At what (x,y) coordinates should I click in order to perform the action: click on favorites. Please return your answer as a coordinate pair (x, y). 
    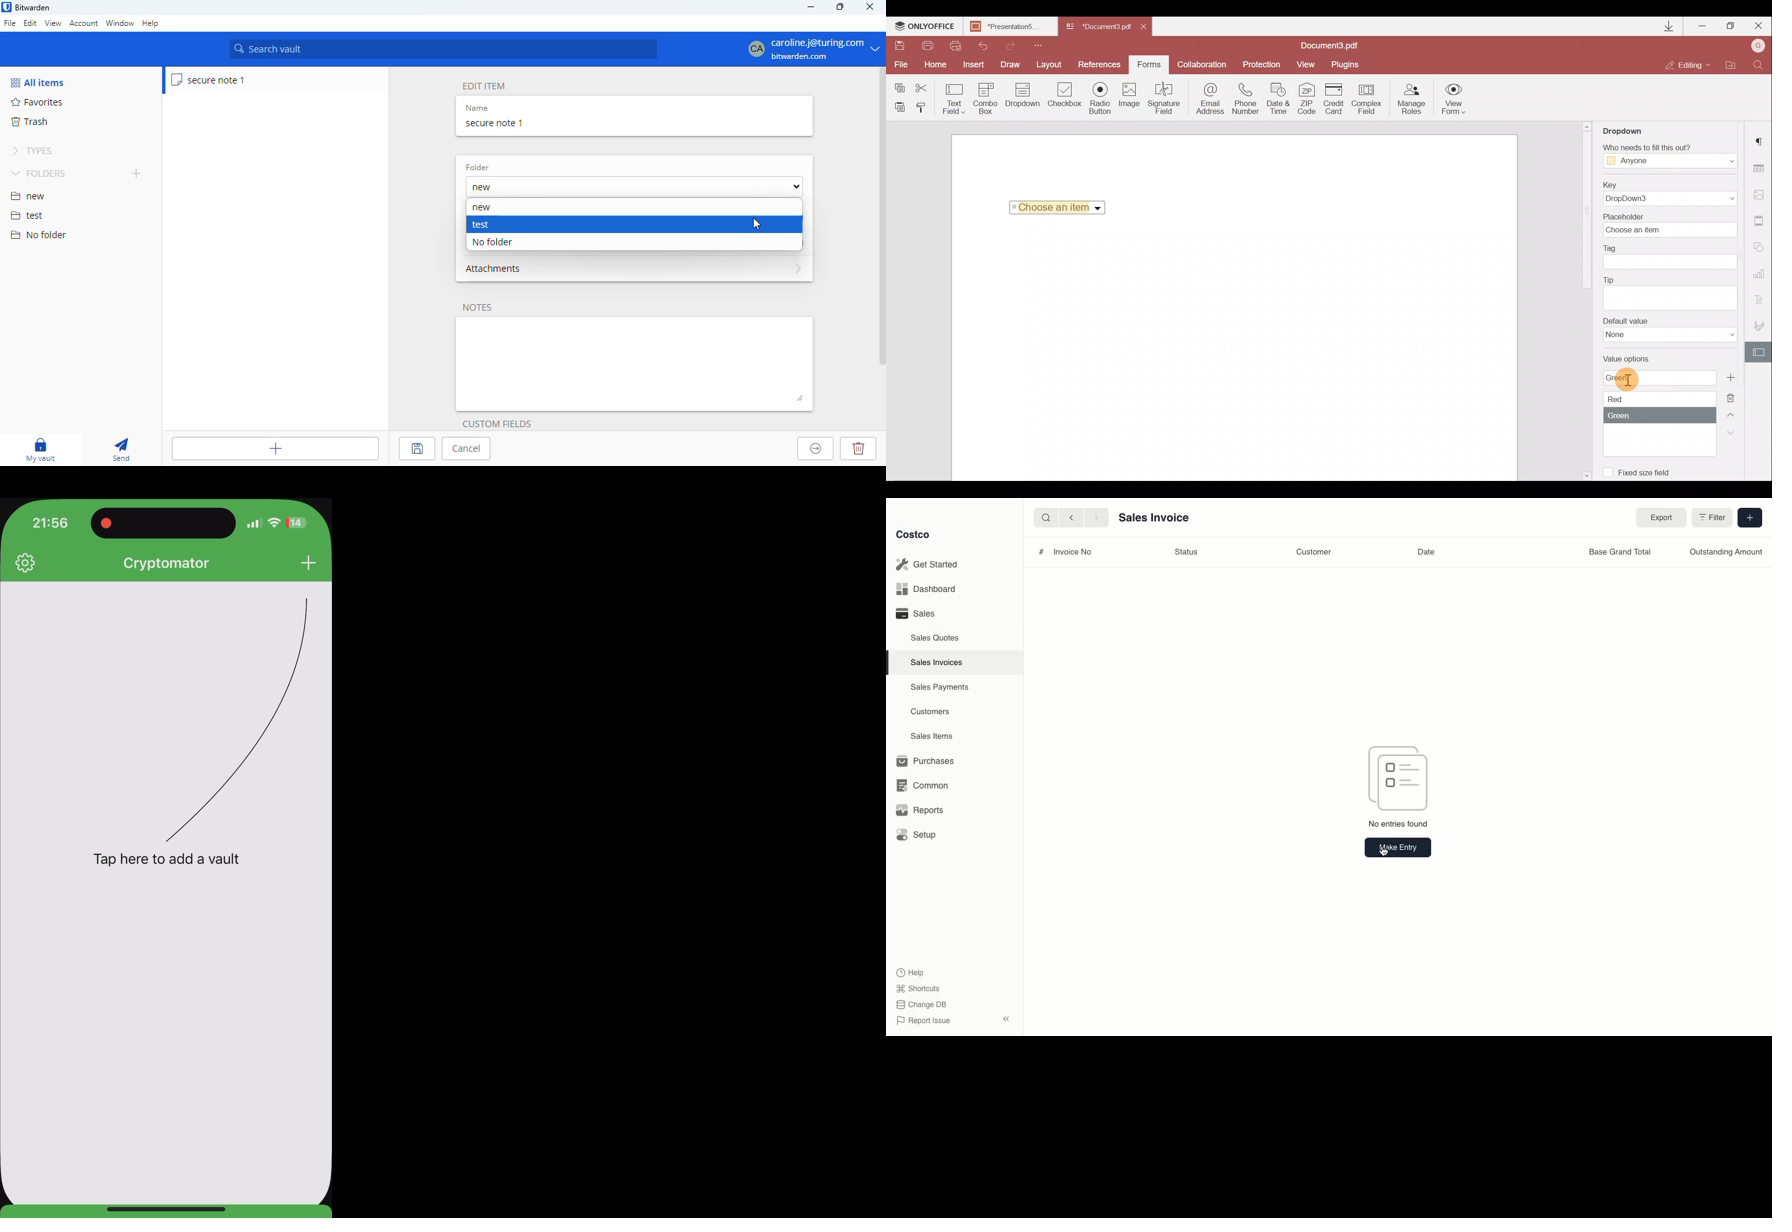
    Looking at the image, I should click on (38, 102).